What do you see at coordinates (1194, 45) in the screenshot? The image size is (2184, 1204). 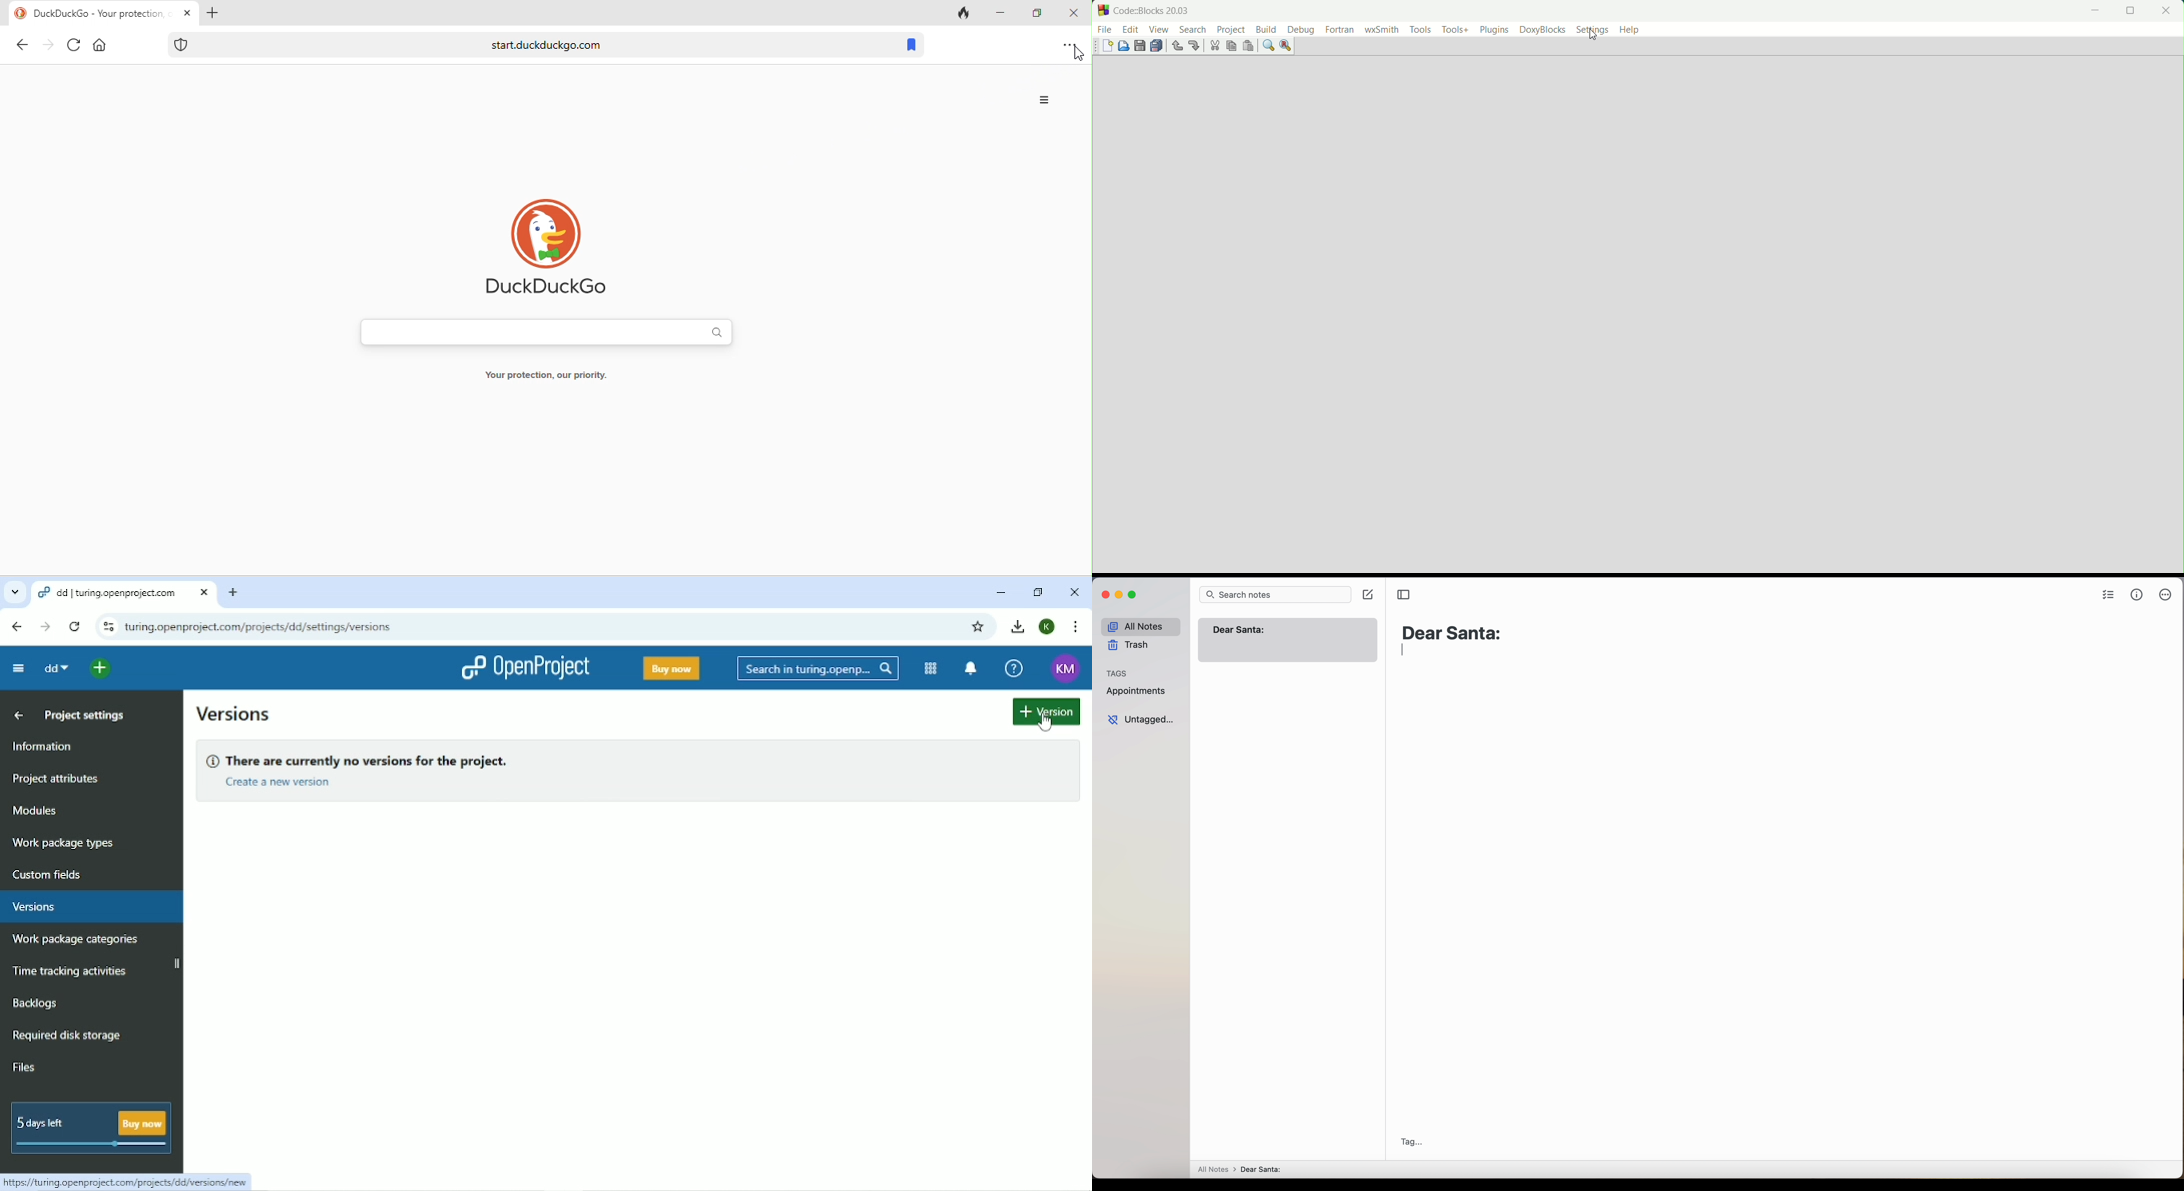 I see `redo` at bounding box center [1194, 45].